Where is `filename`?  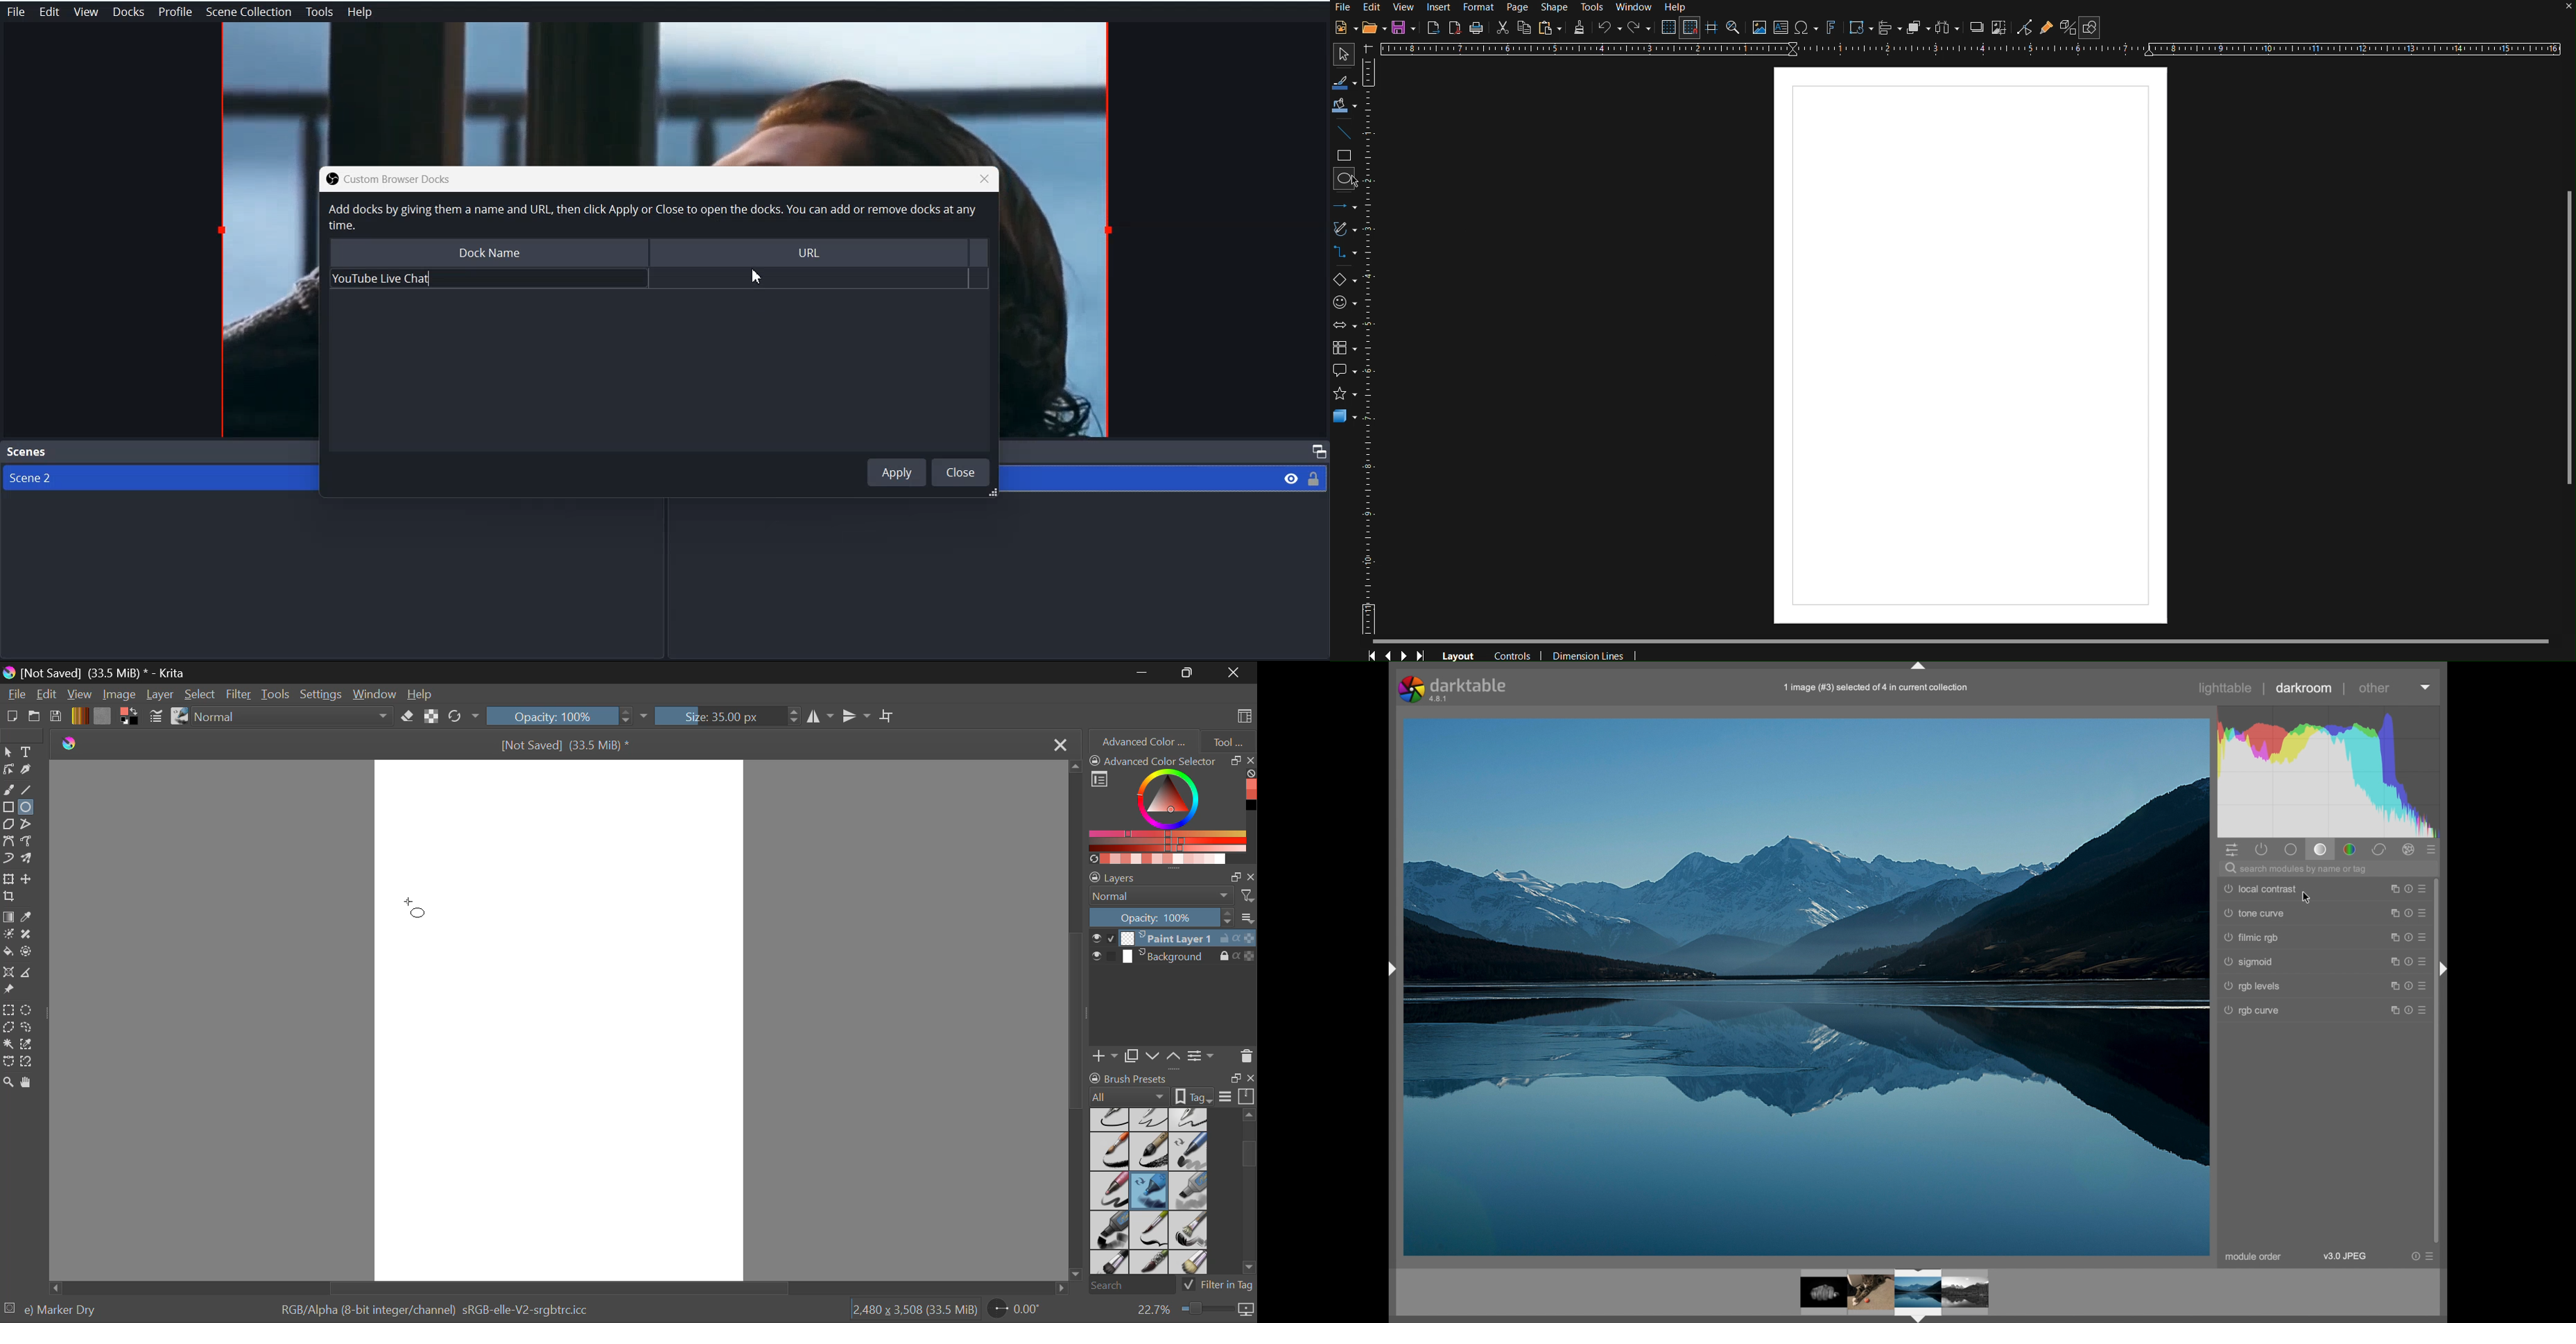 filename is located at coordinates (1875, 688).